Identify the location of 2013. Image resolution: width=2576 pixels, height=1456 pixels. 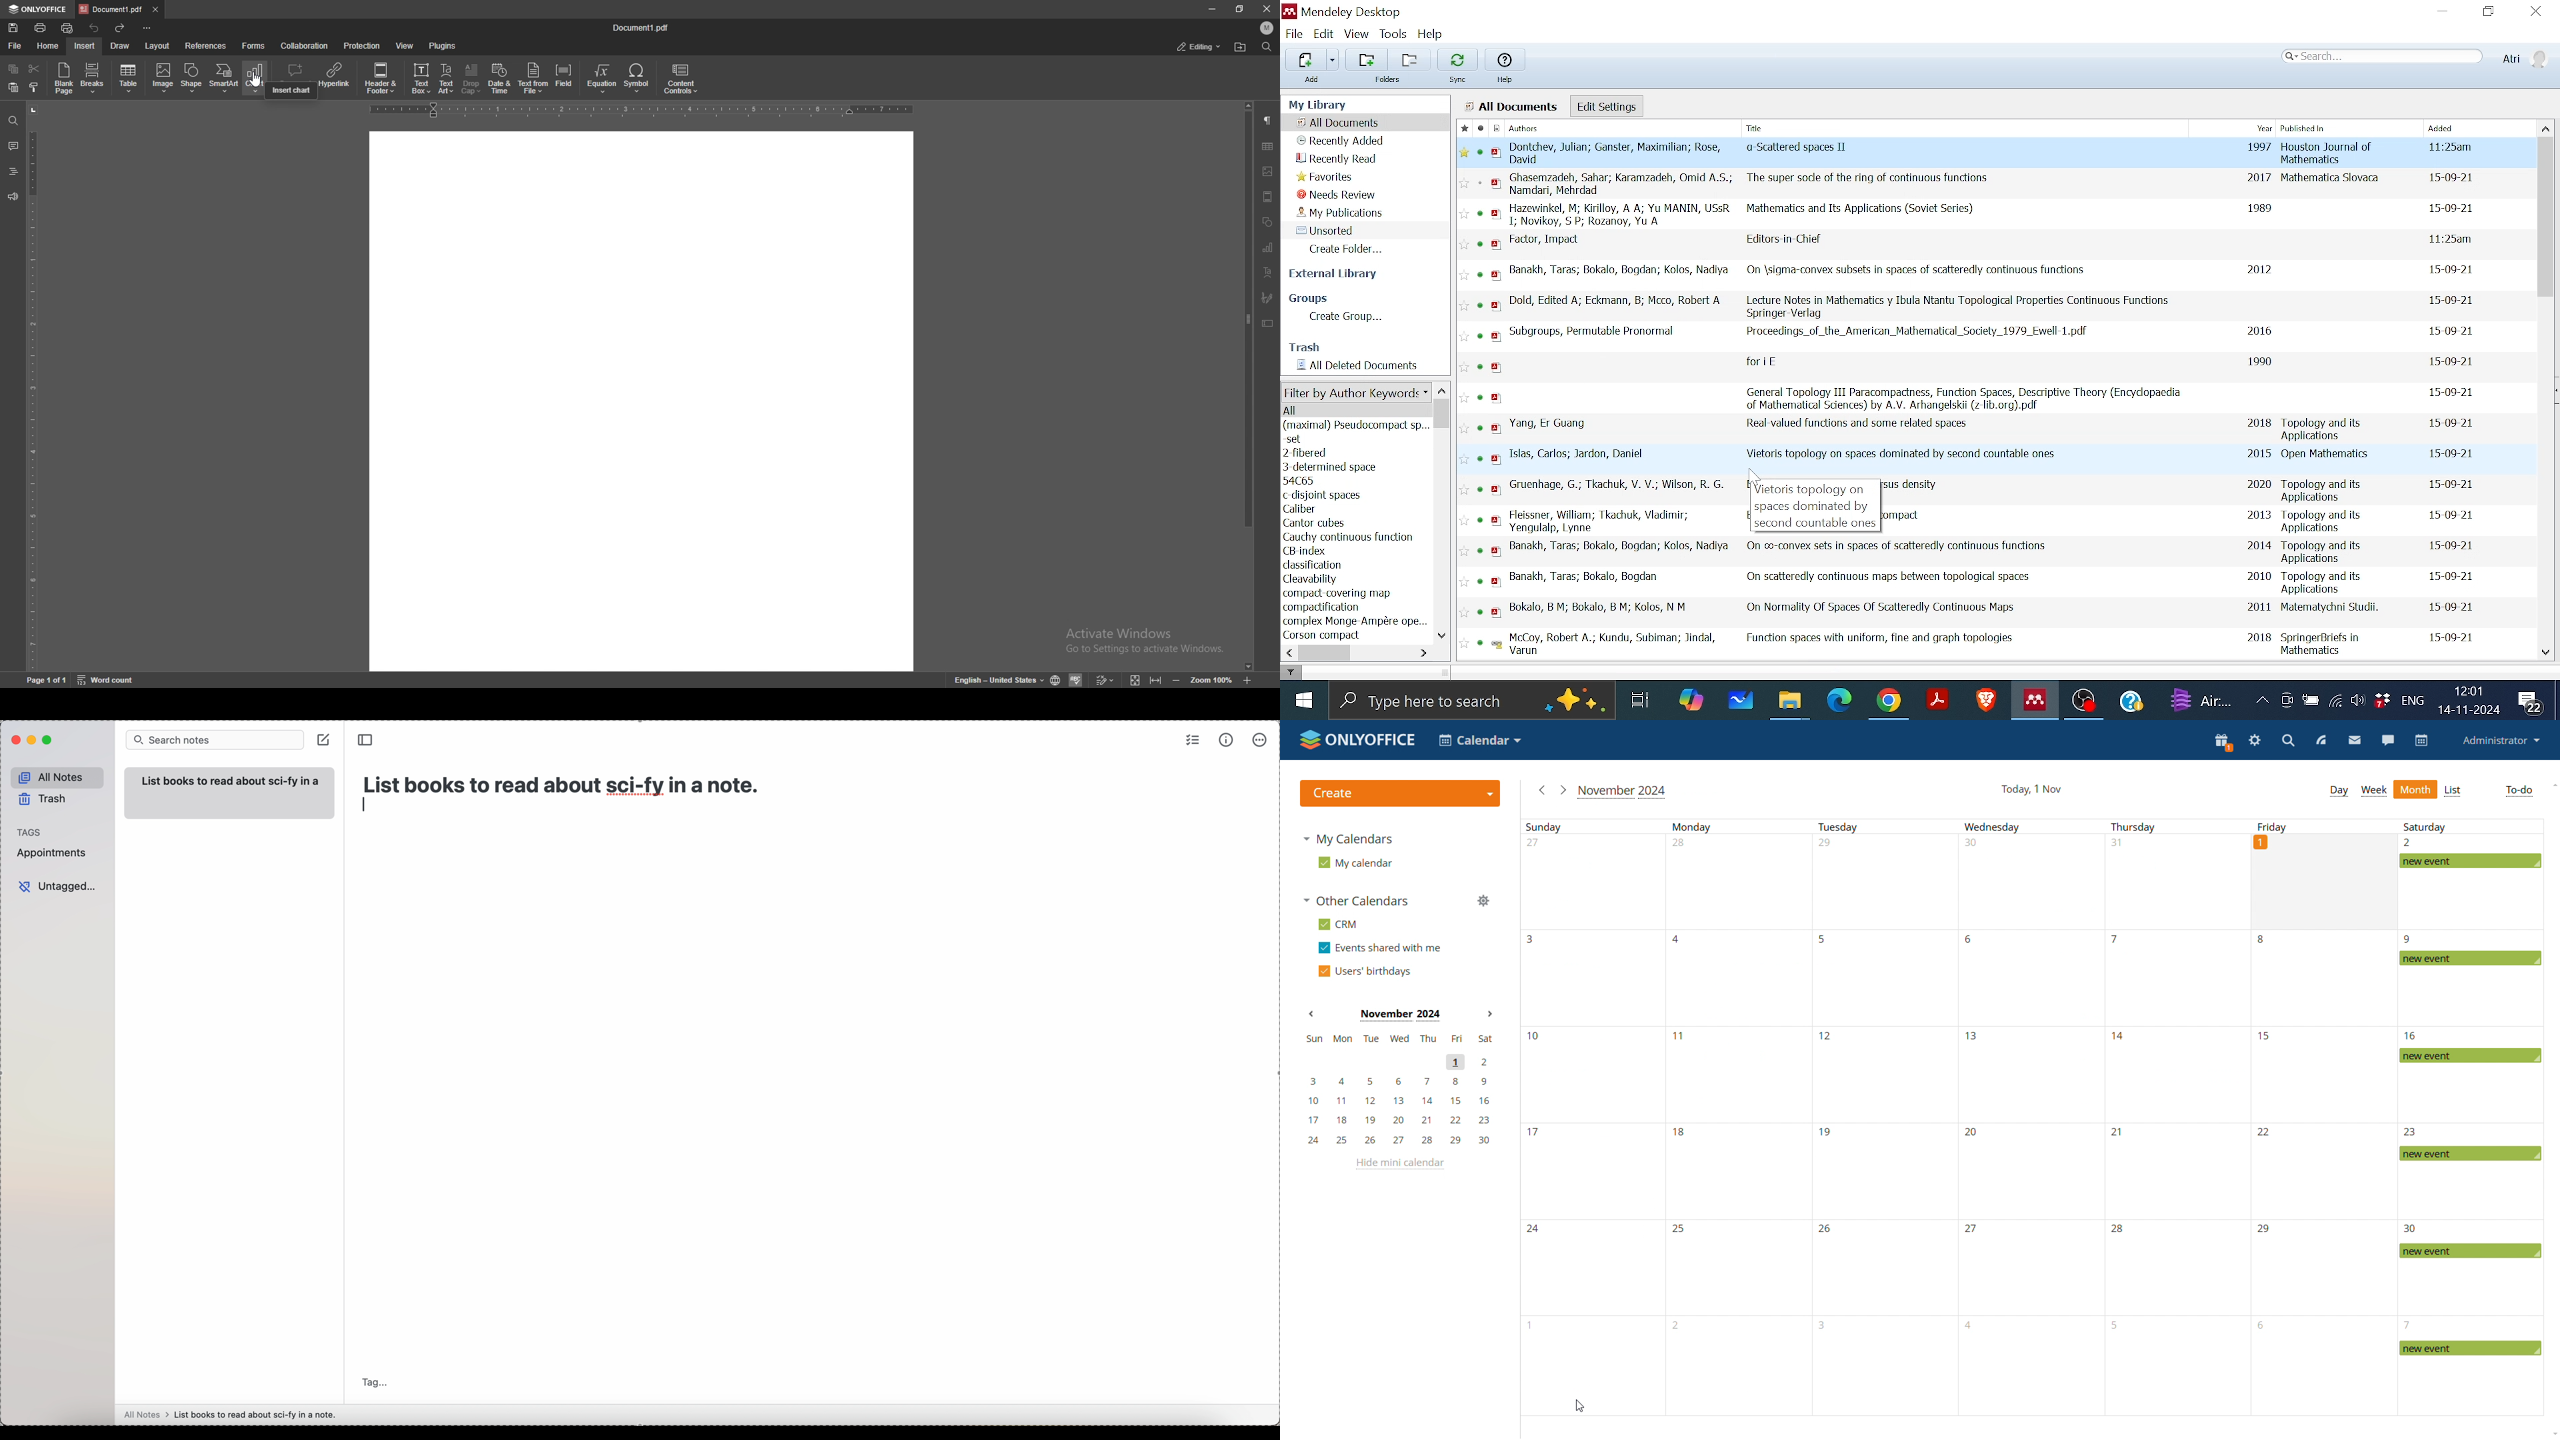
(2260, 514).